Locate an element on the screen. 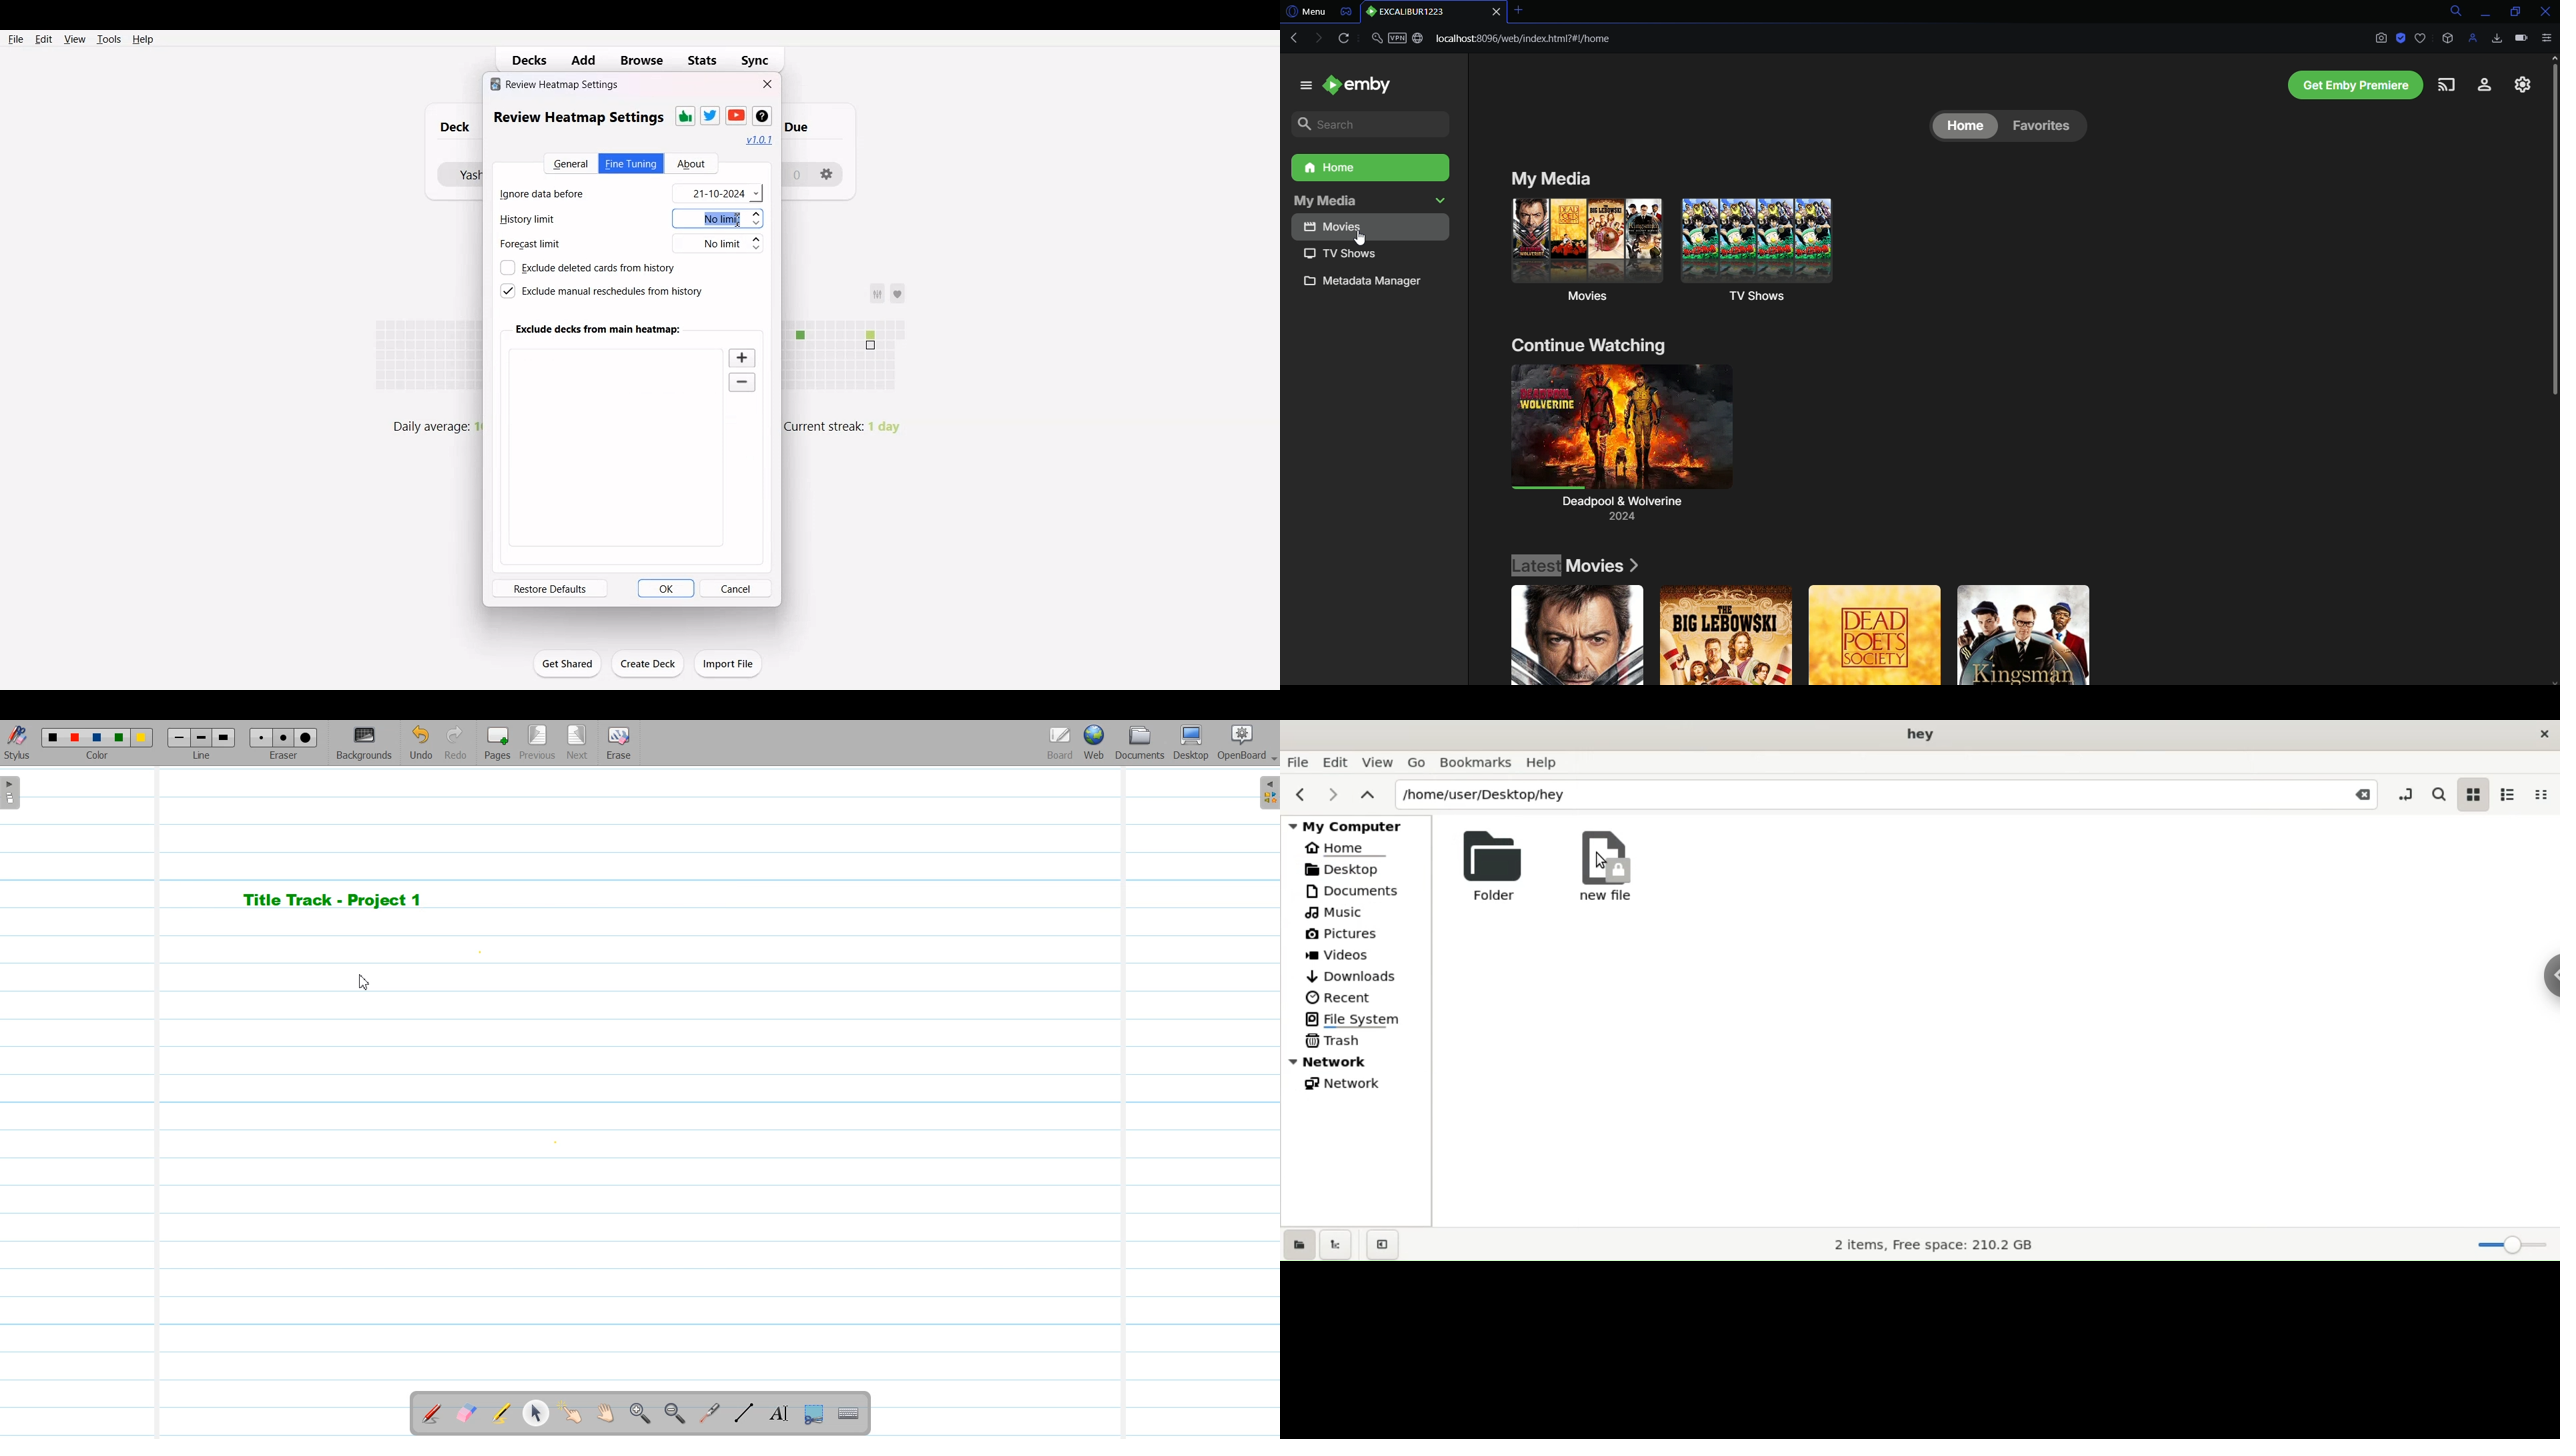 This screenshot has height=1456, width=2576. Twitter is located at coordinates (710, 115).